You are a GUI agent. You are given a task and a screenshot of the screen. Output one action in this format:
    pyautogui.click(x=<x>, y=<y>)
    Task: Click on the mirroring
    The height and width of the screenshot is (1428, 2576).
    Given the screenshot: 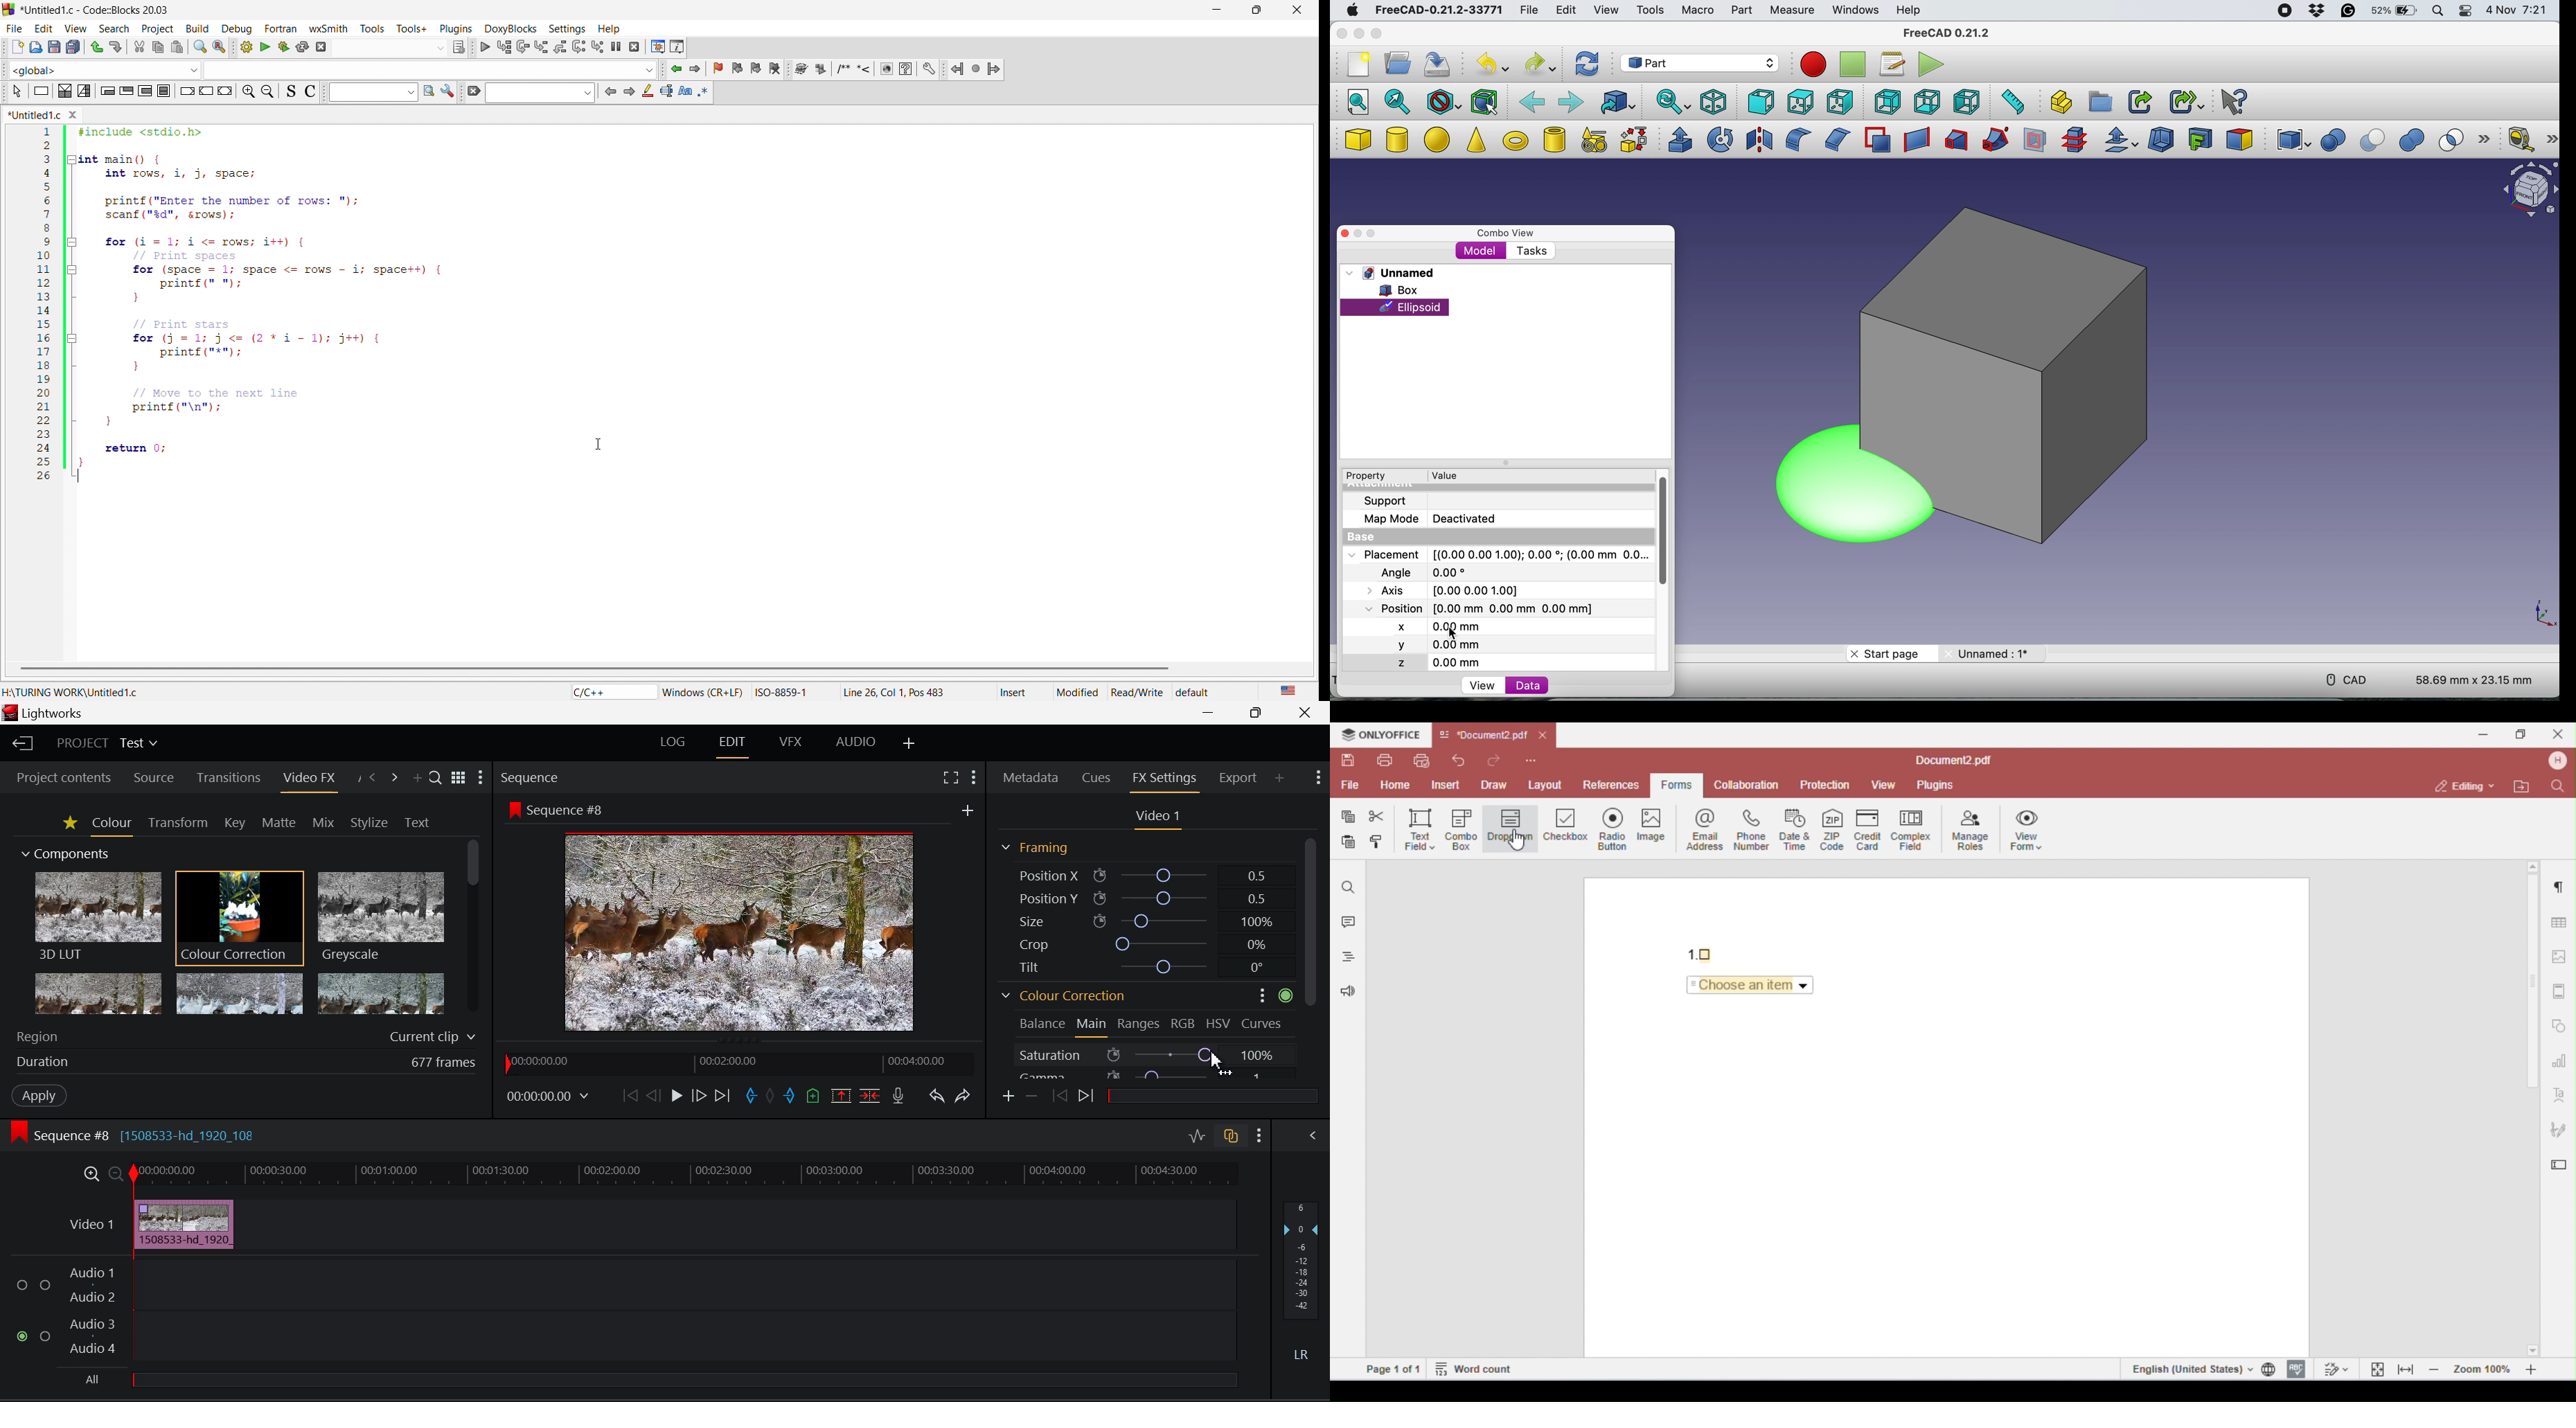 What is the action you would take?
    pyautogui.click(x=1760, y=139)
    